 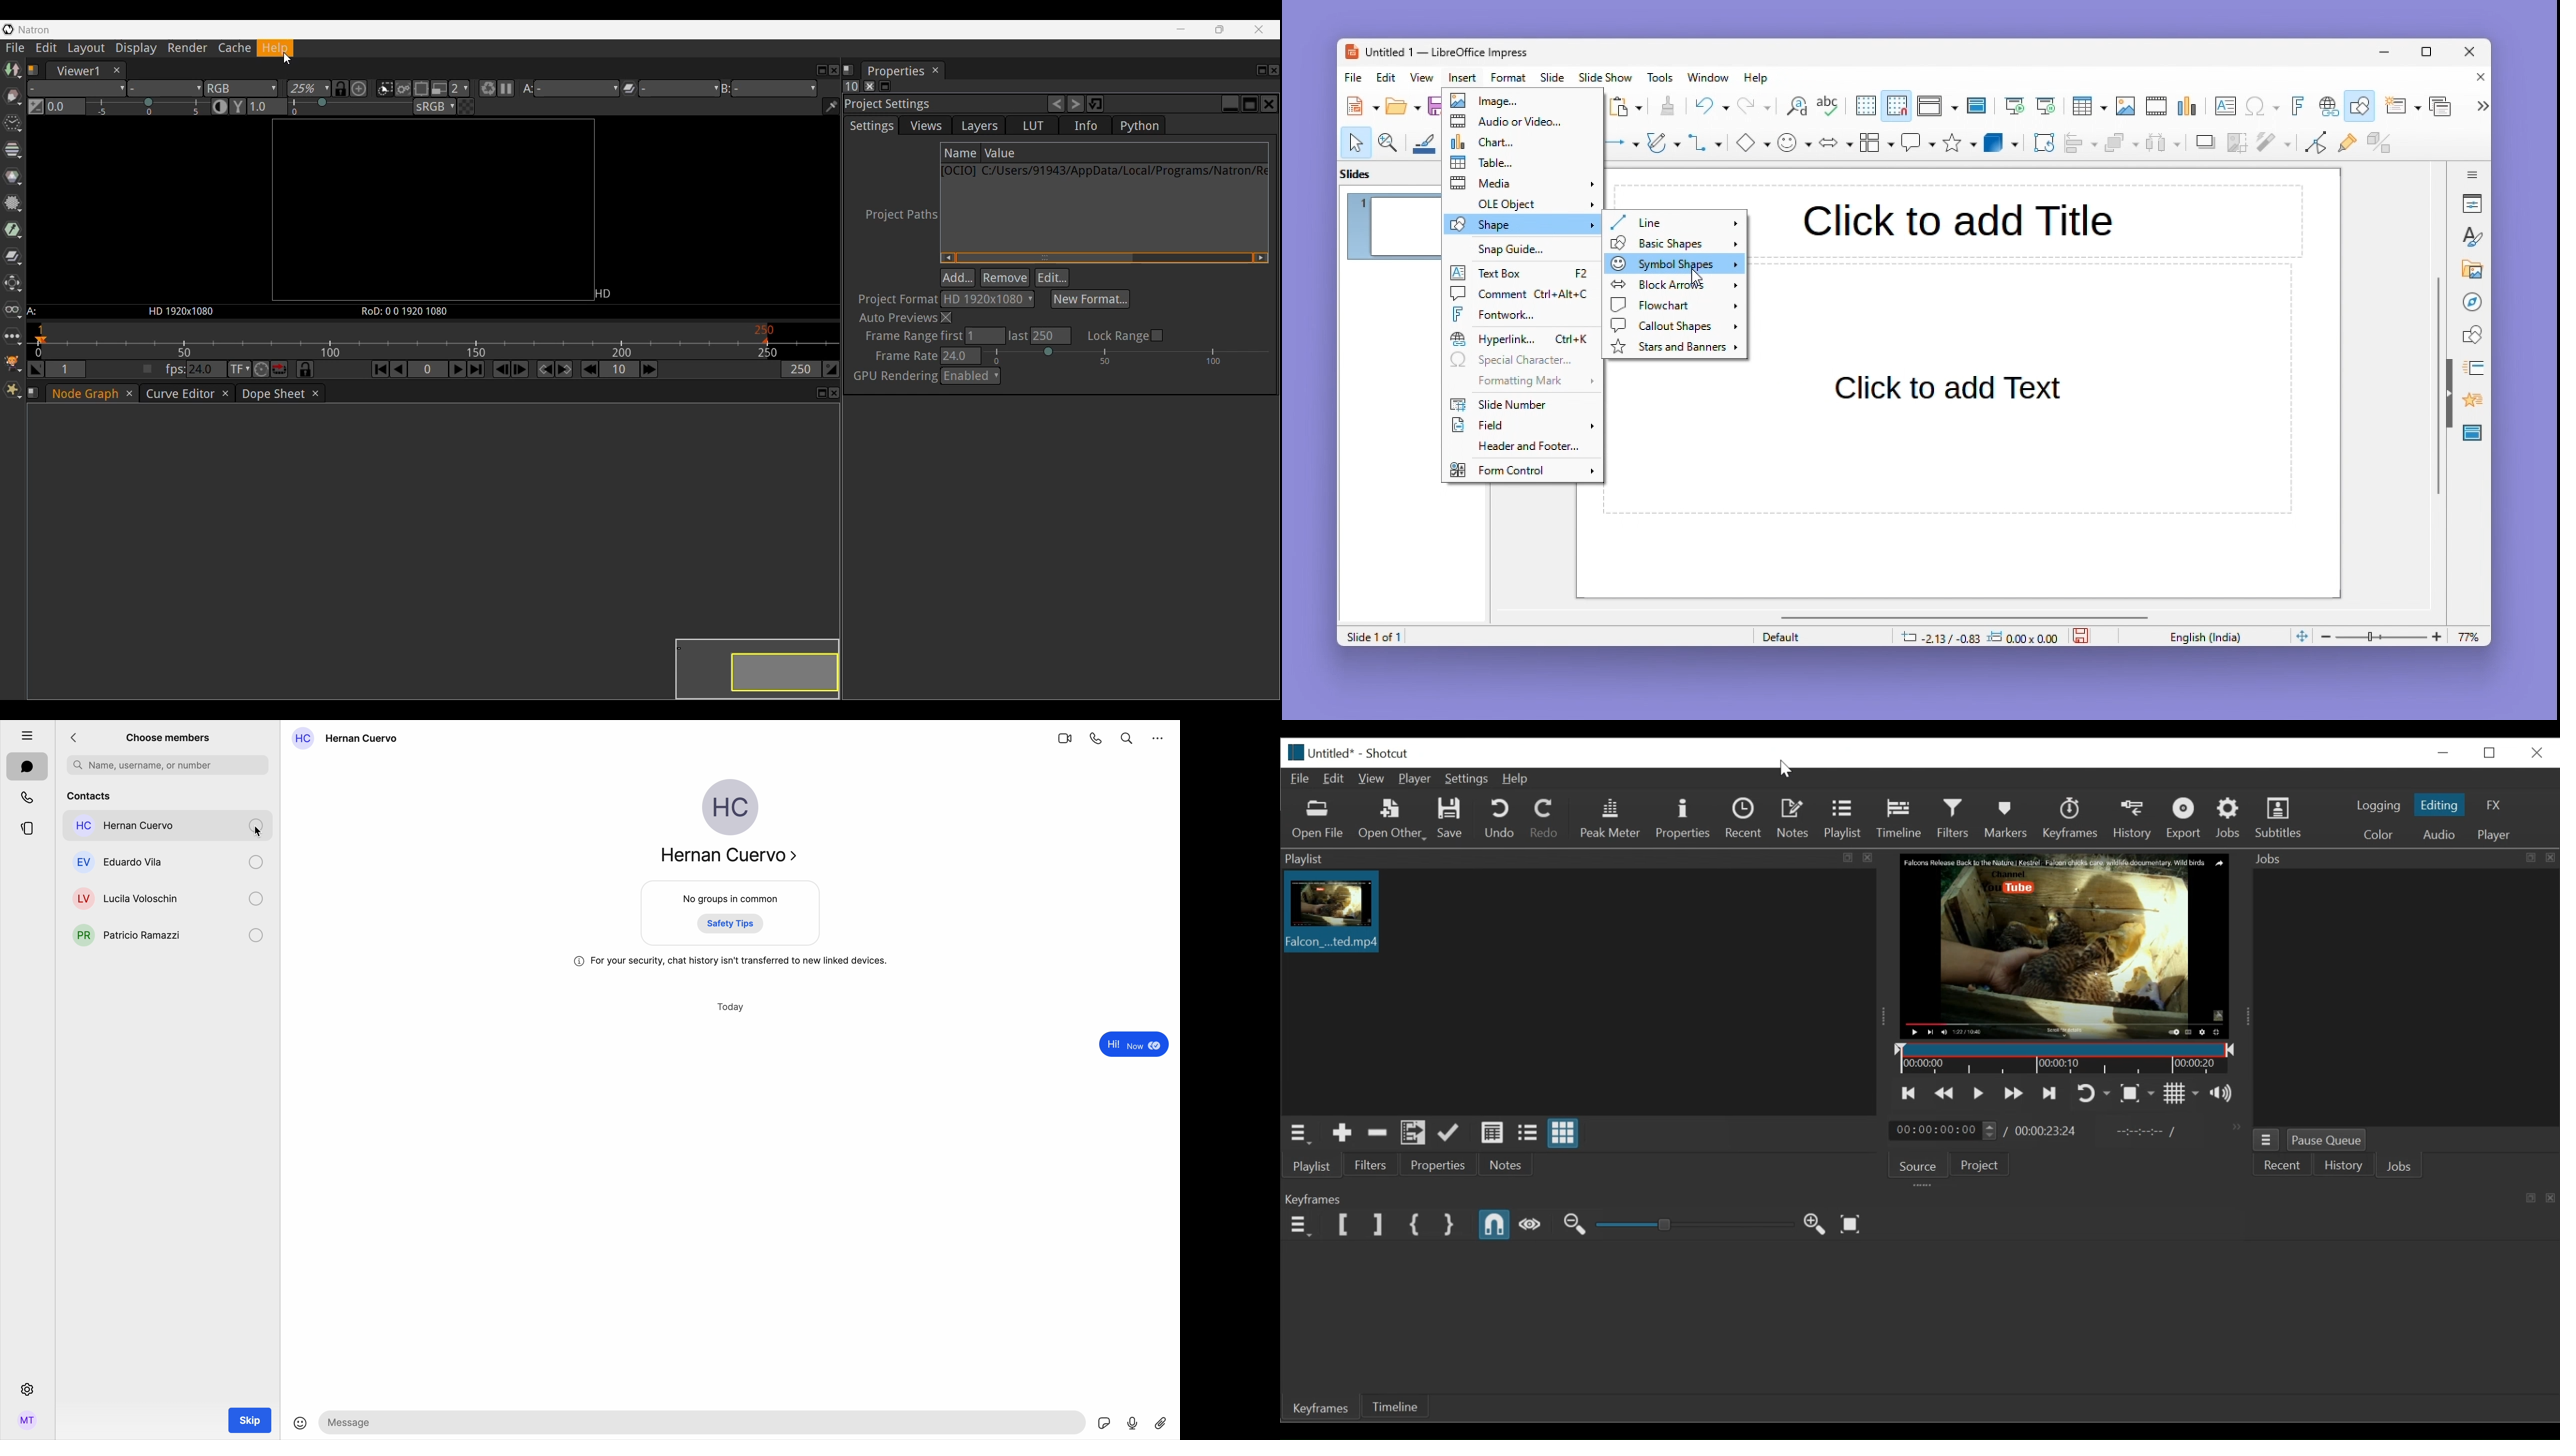 I want to click on eduardo vila, so click(x=124, y=862).